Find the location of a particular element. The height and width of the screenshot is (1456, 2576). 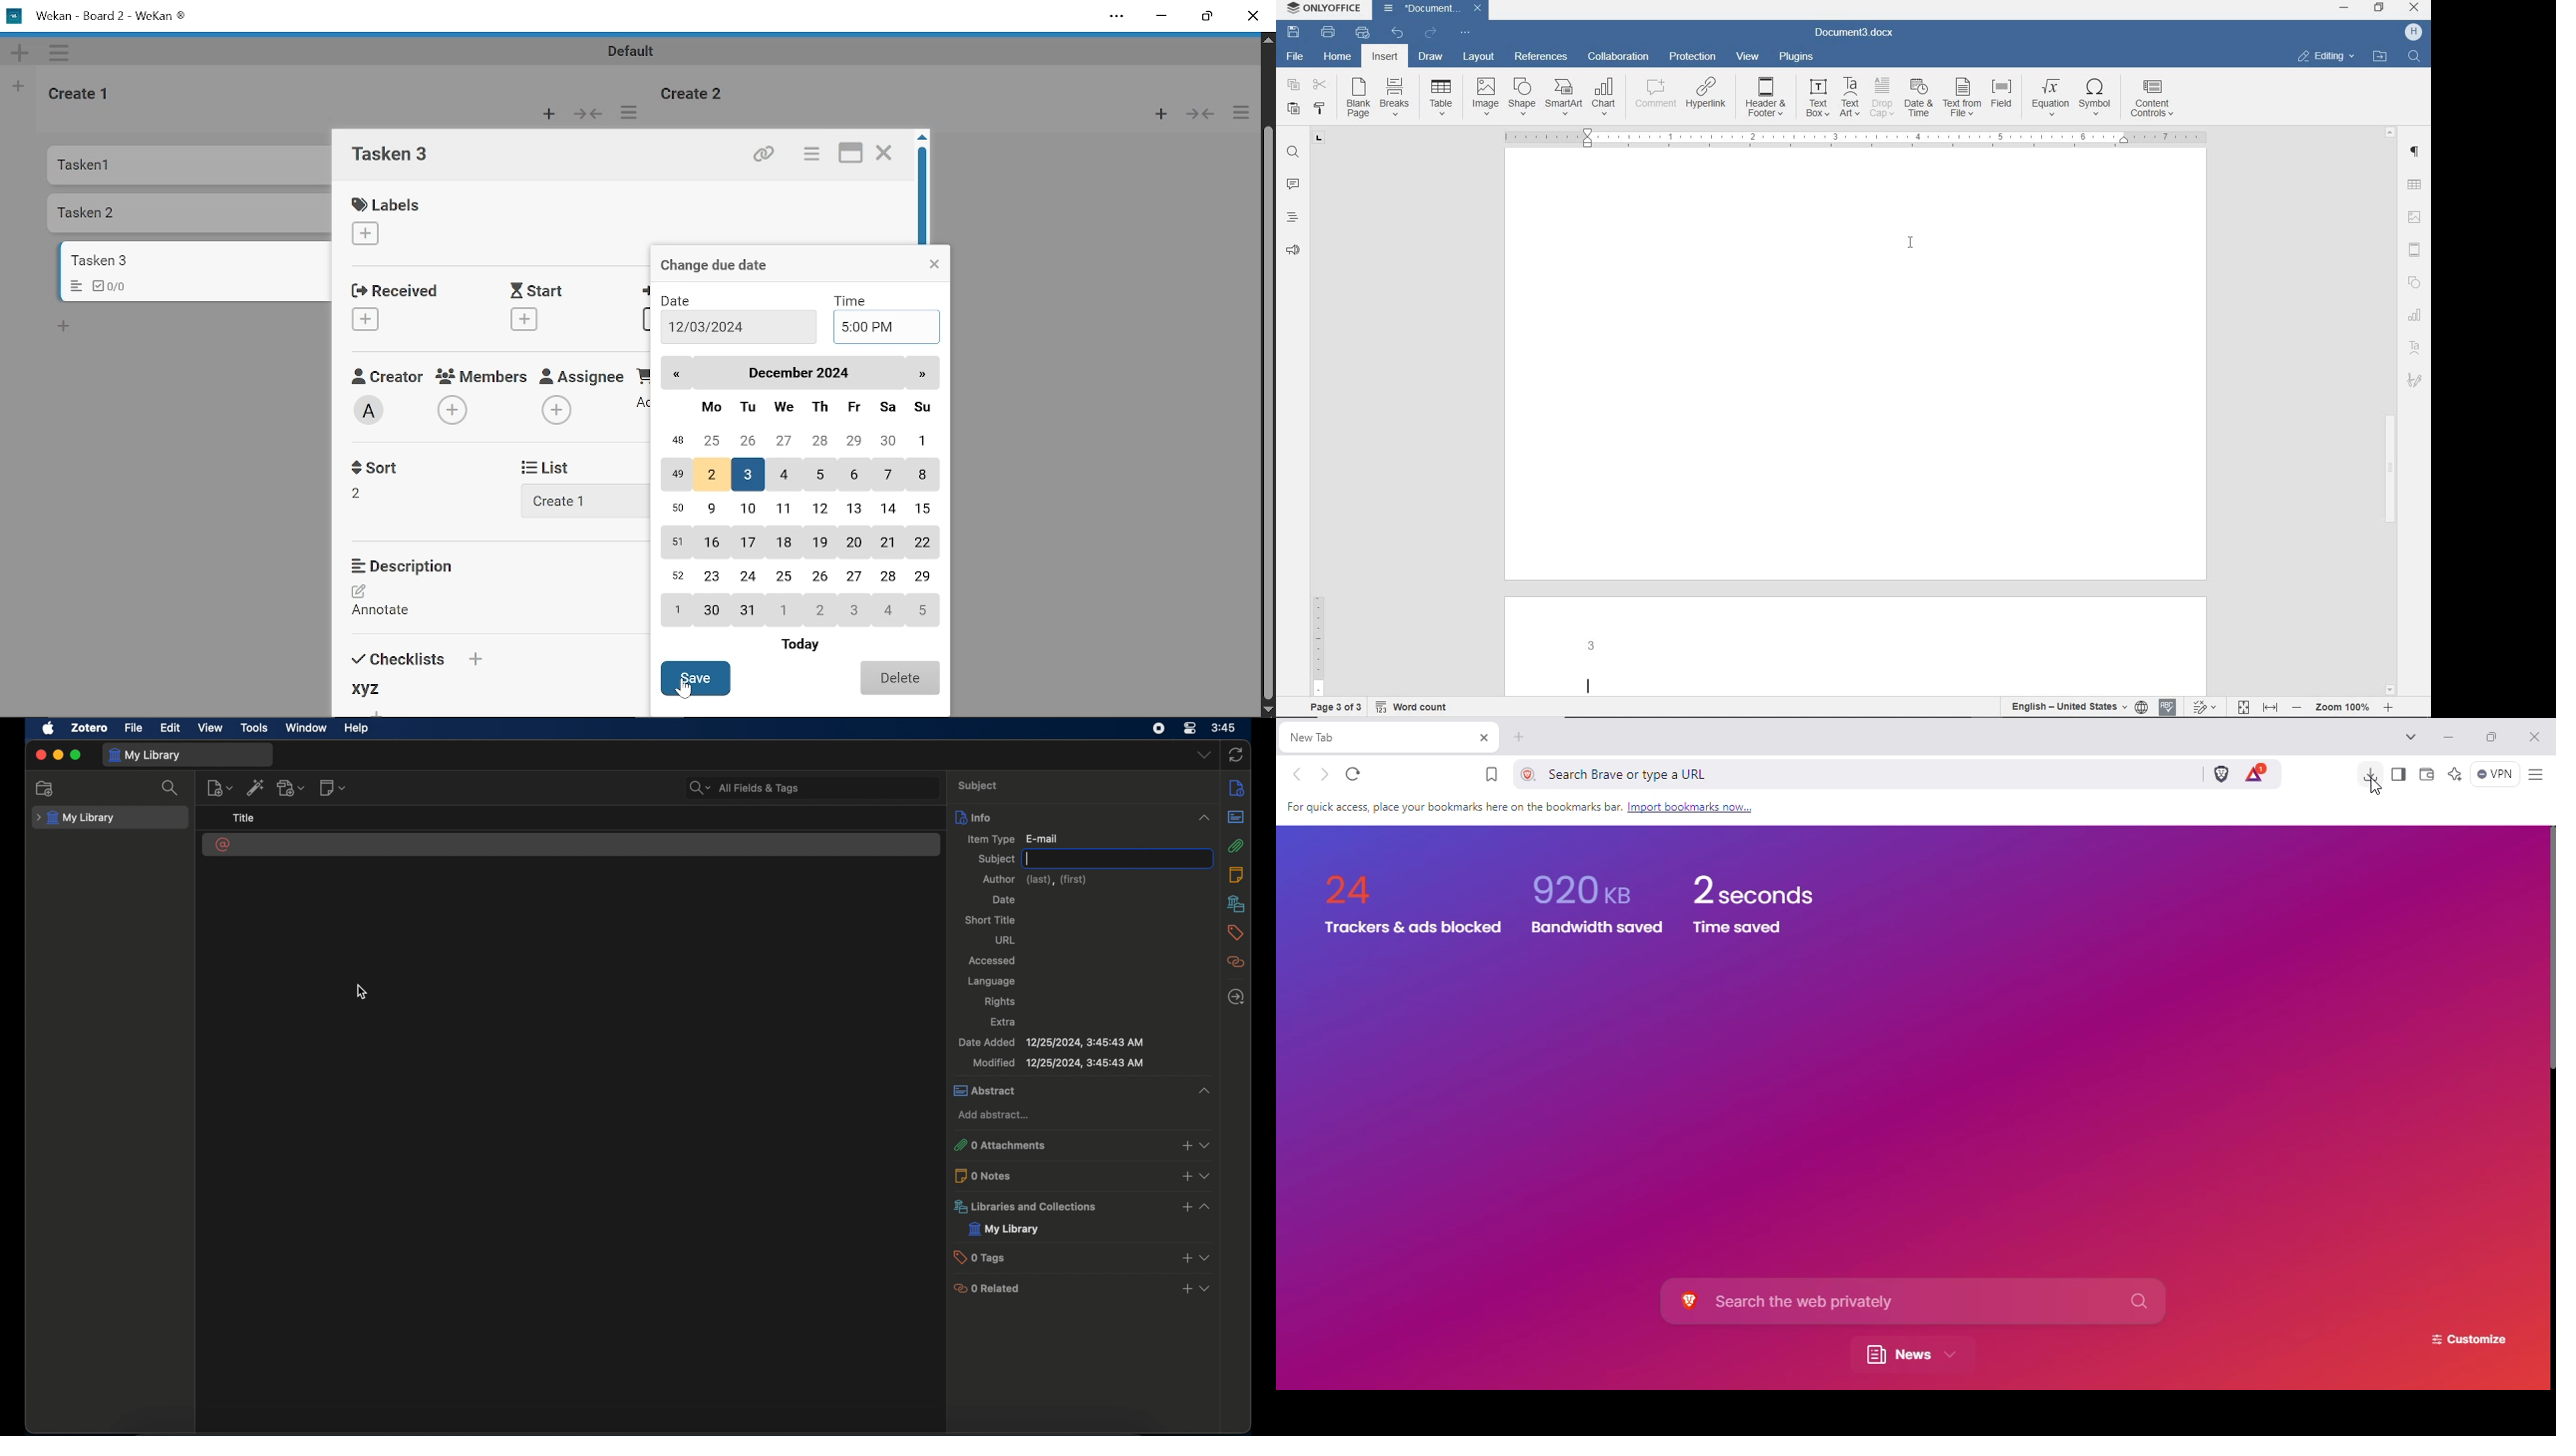

item type is located at coordinates (1013, 838).